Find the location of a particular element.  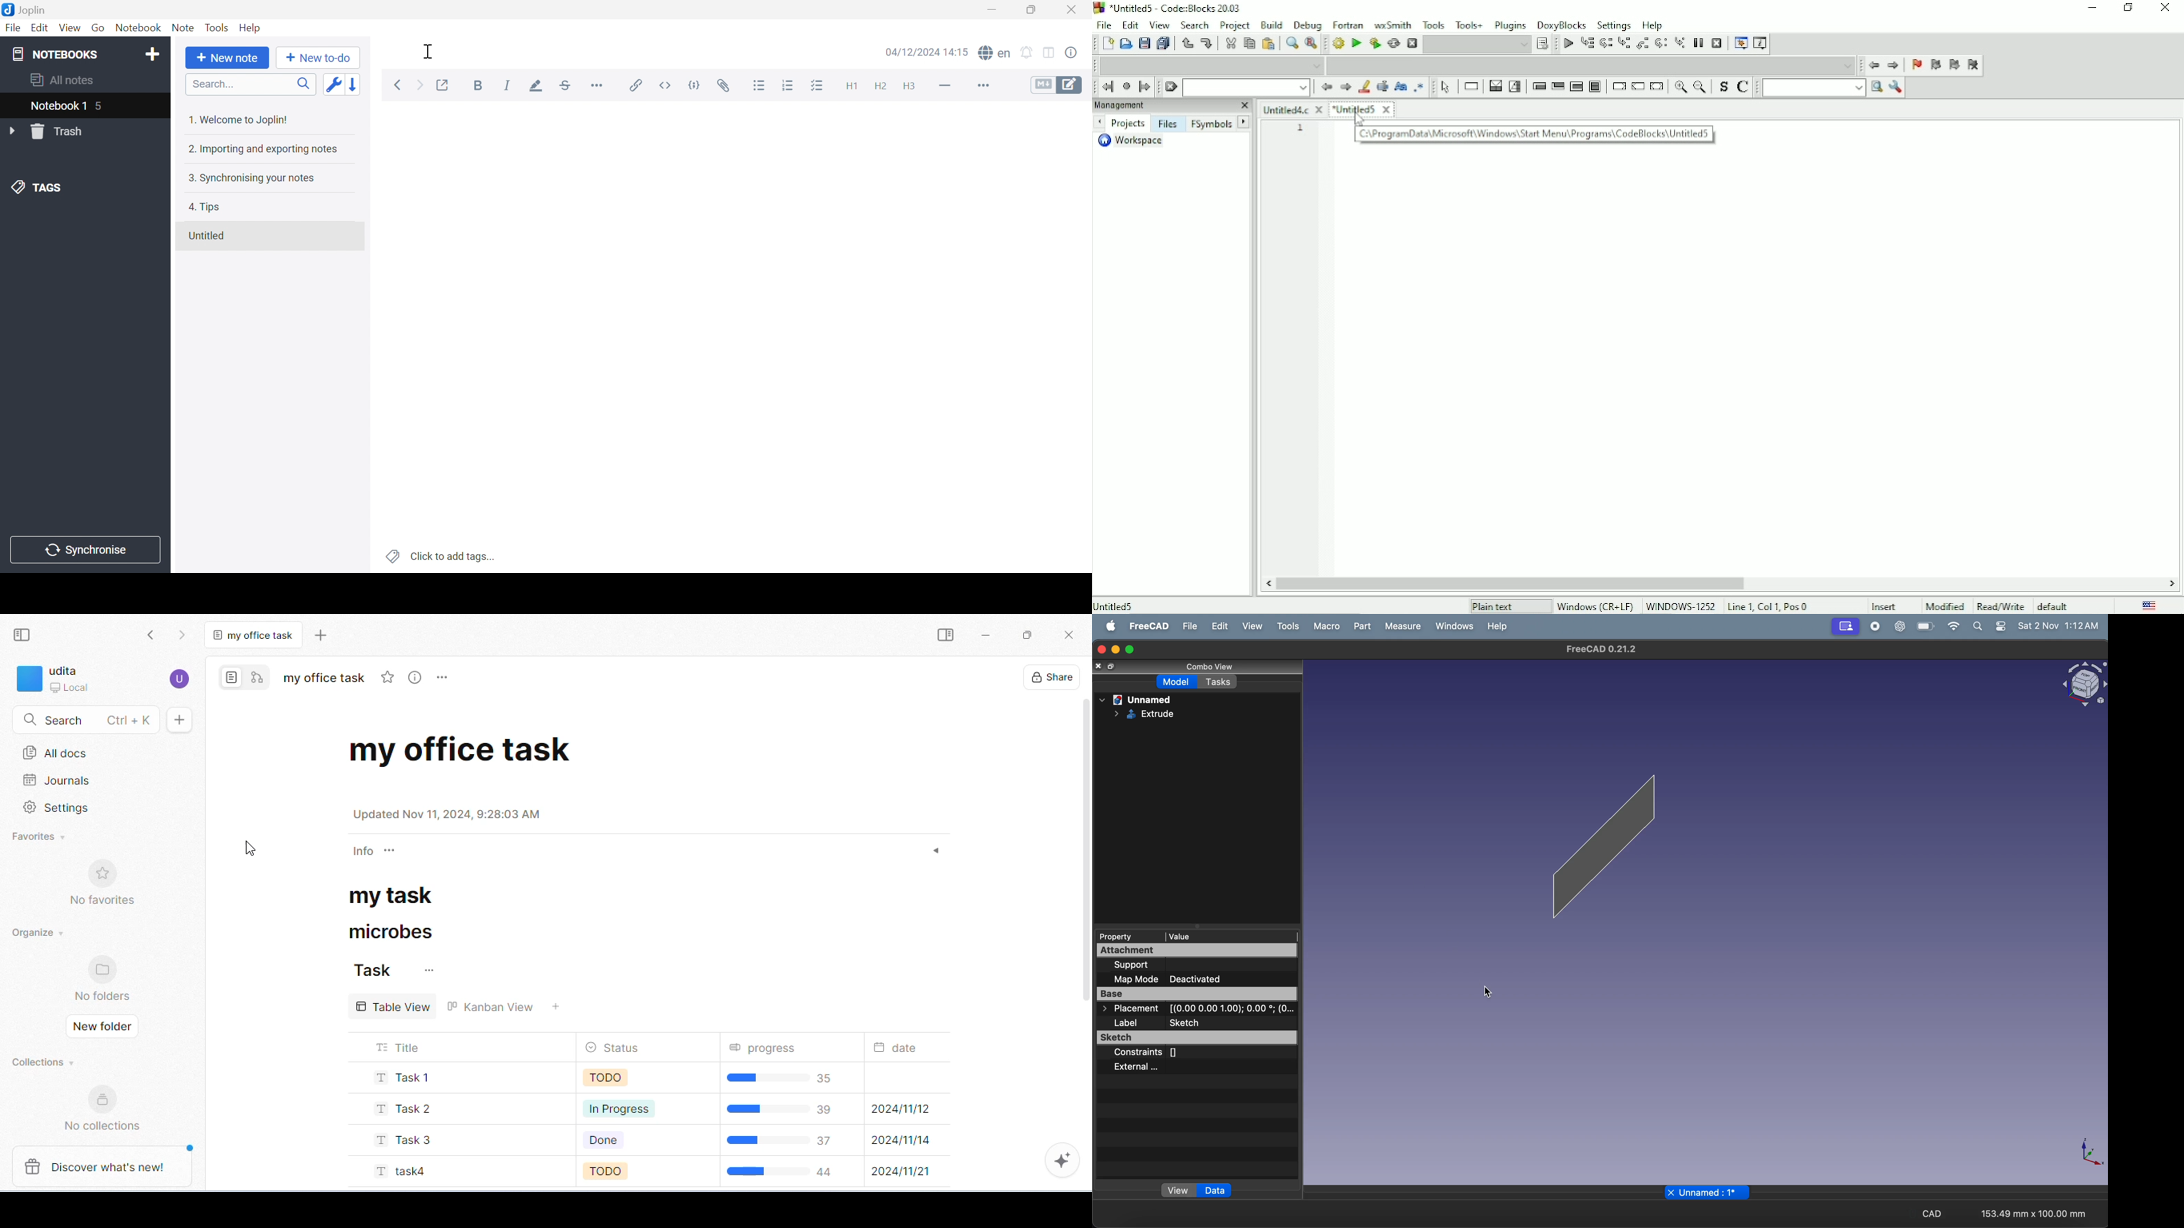

new tab is located at coordinates (321, 633).